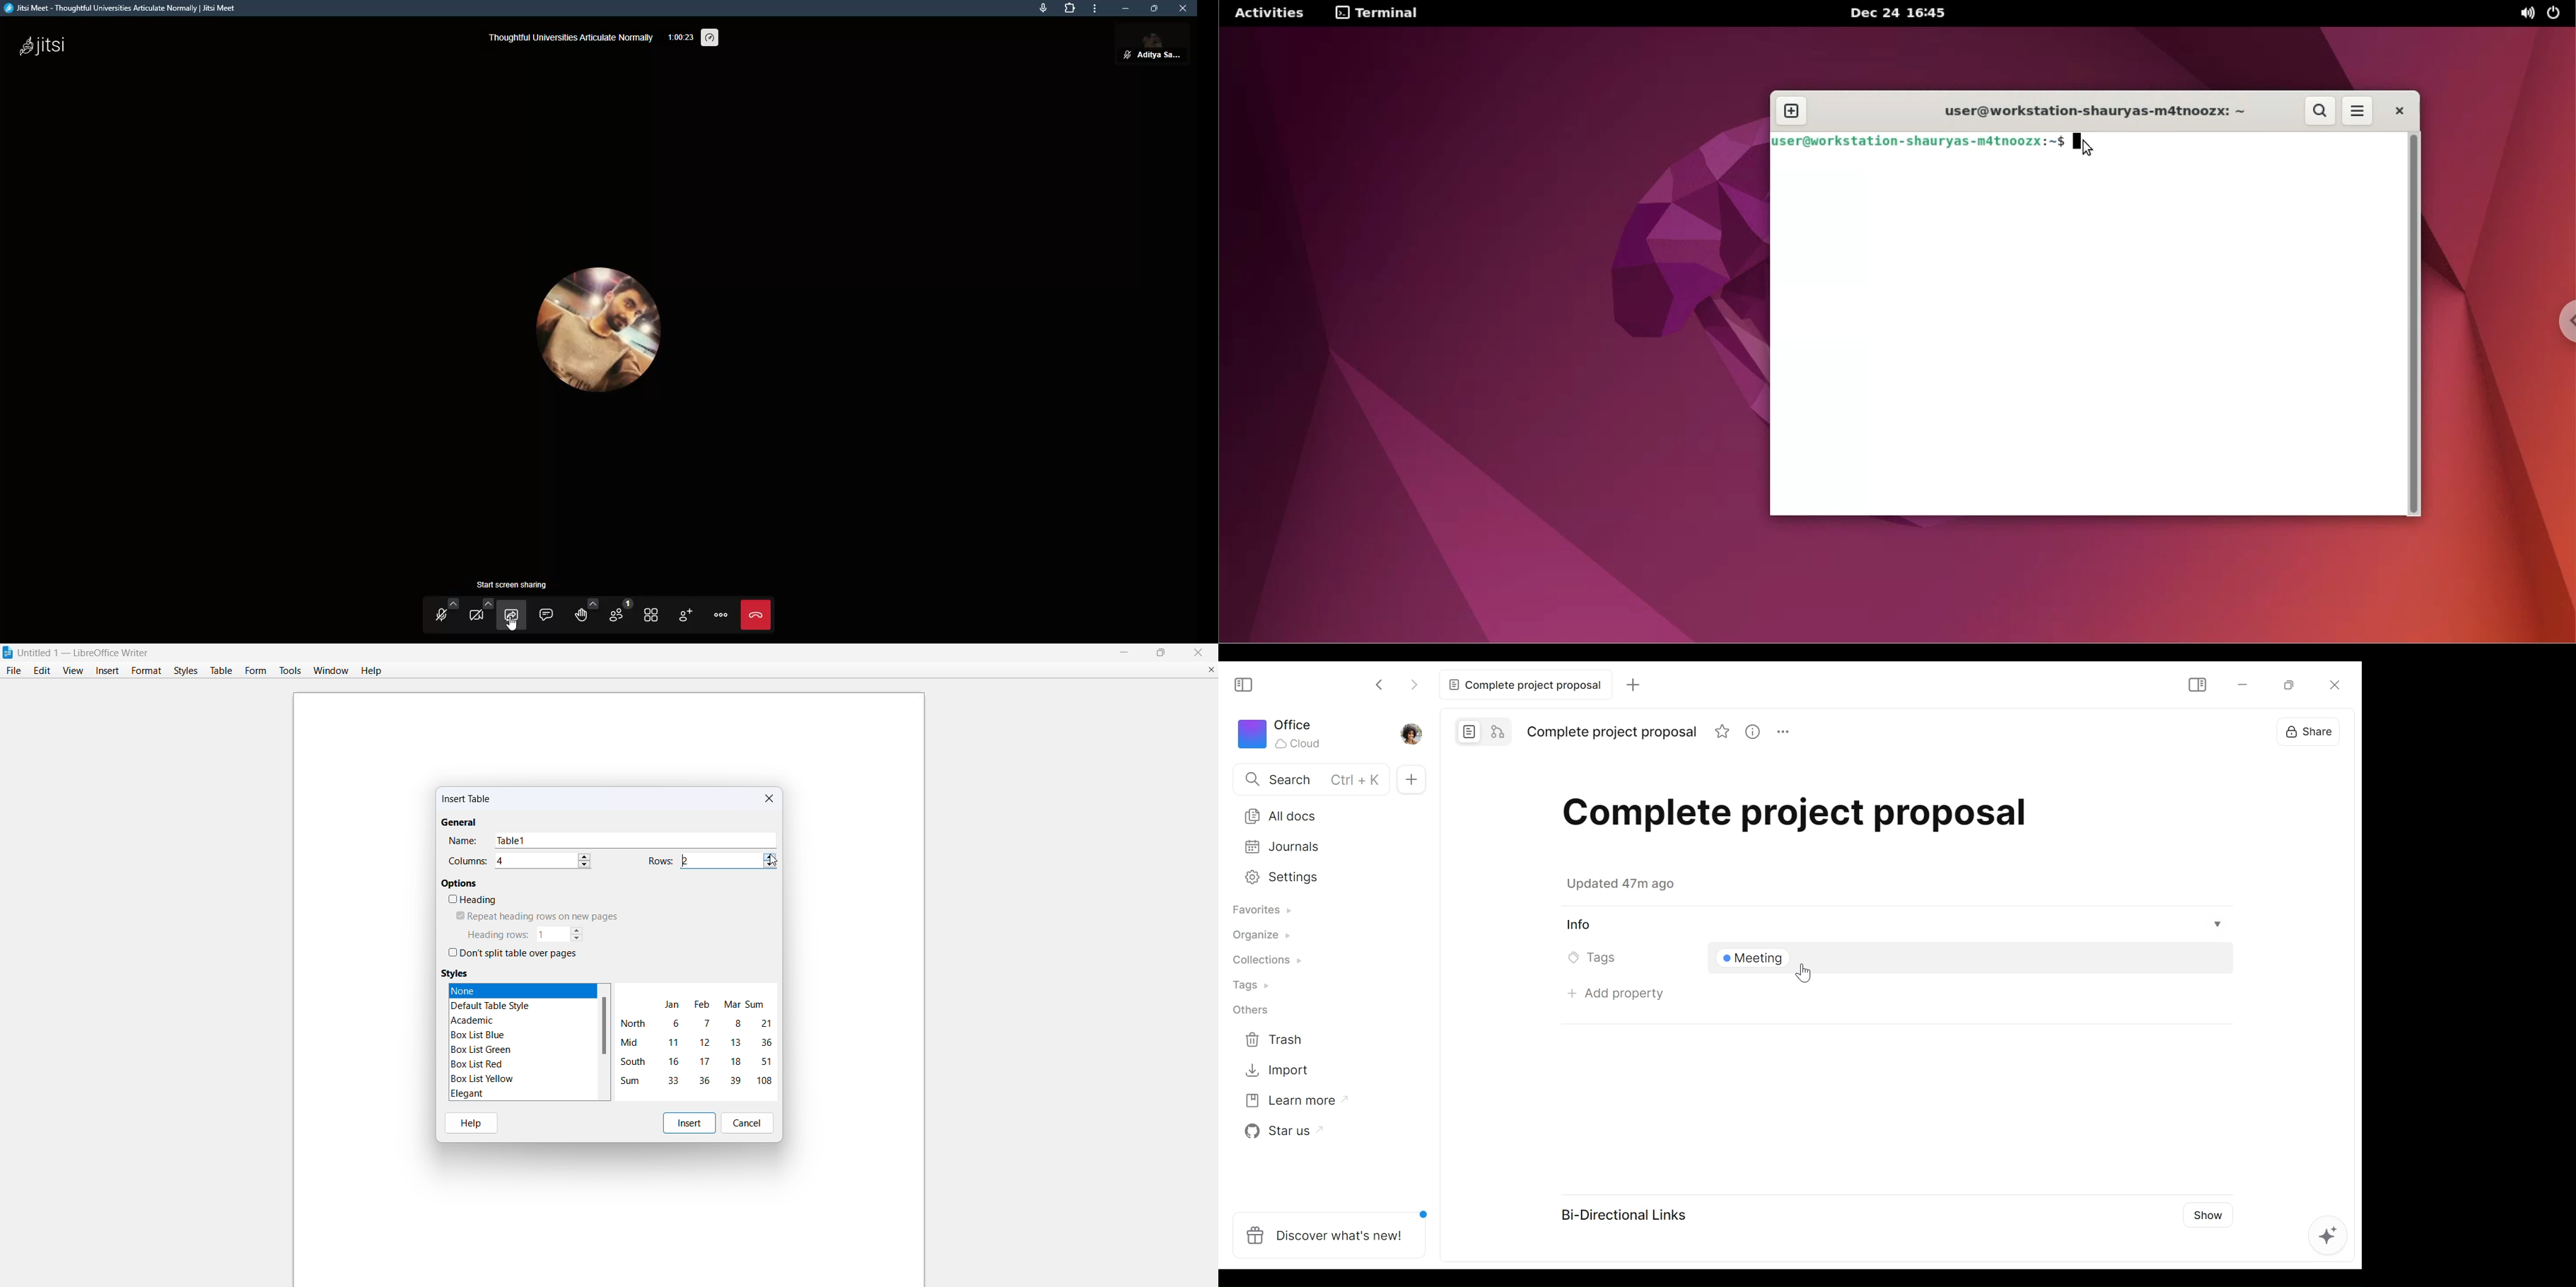  What do you see at coordinates (1291, 1103) in the screenshot?
I see `Learn more` at bounding box center [1291, 1103].